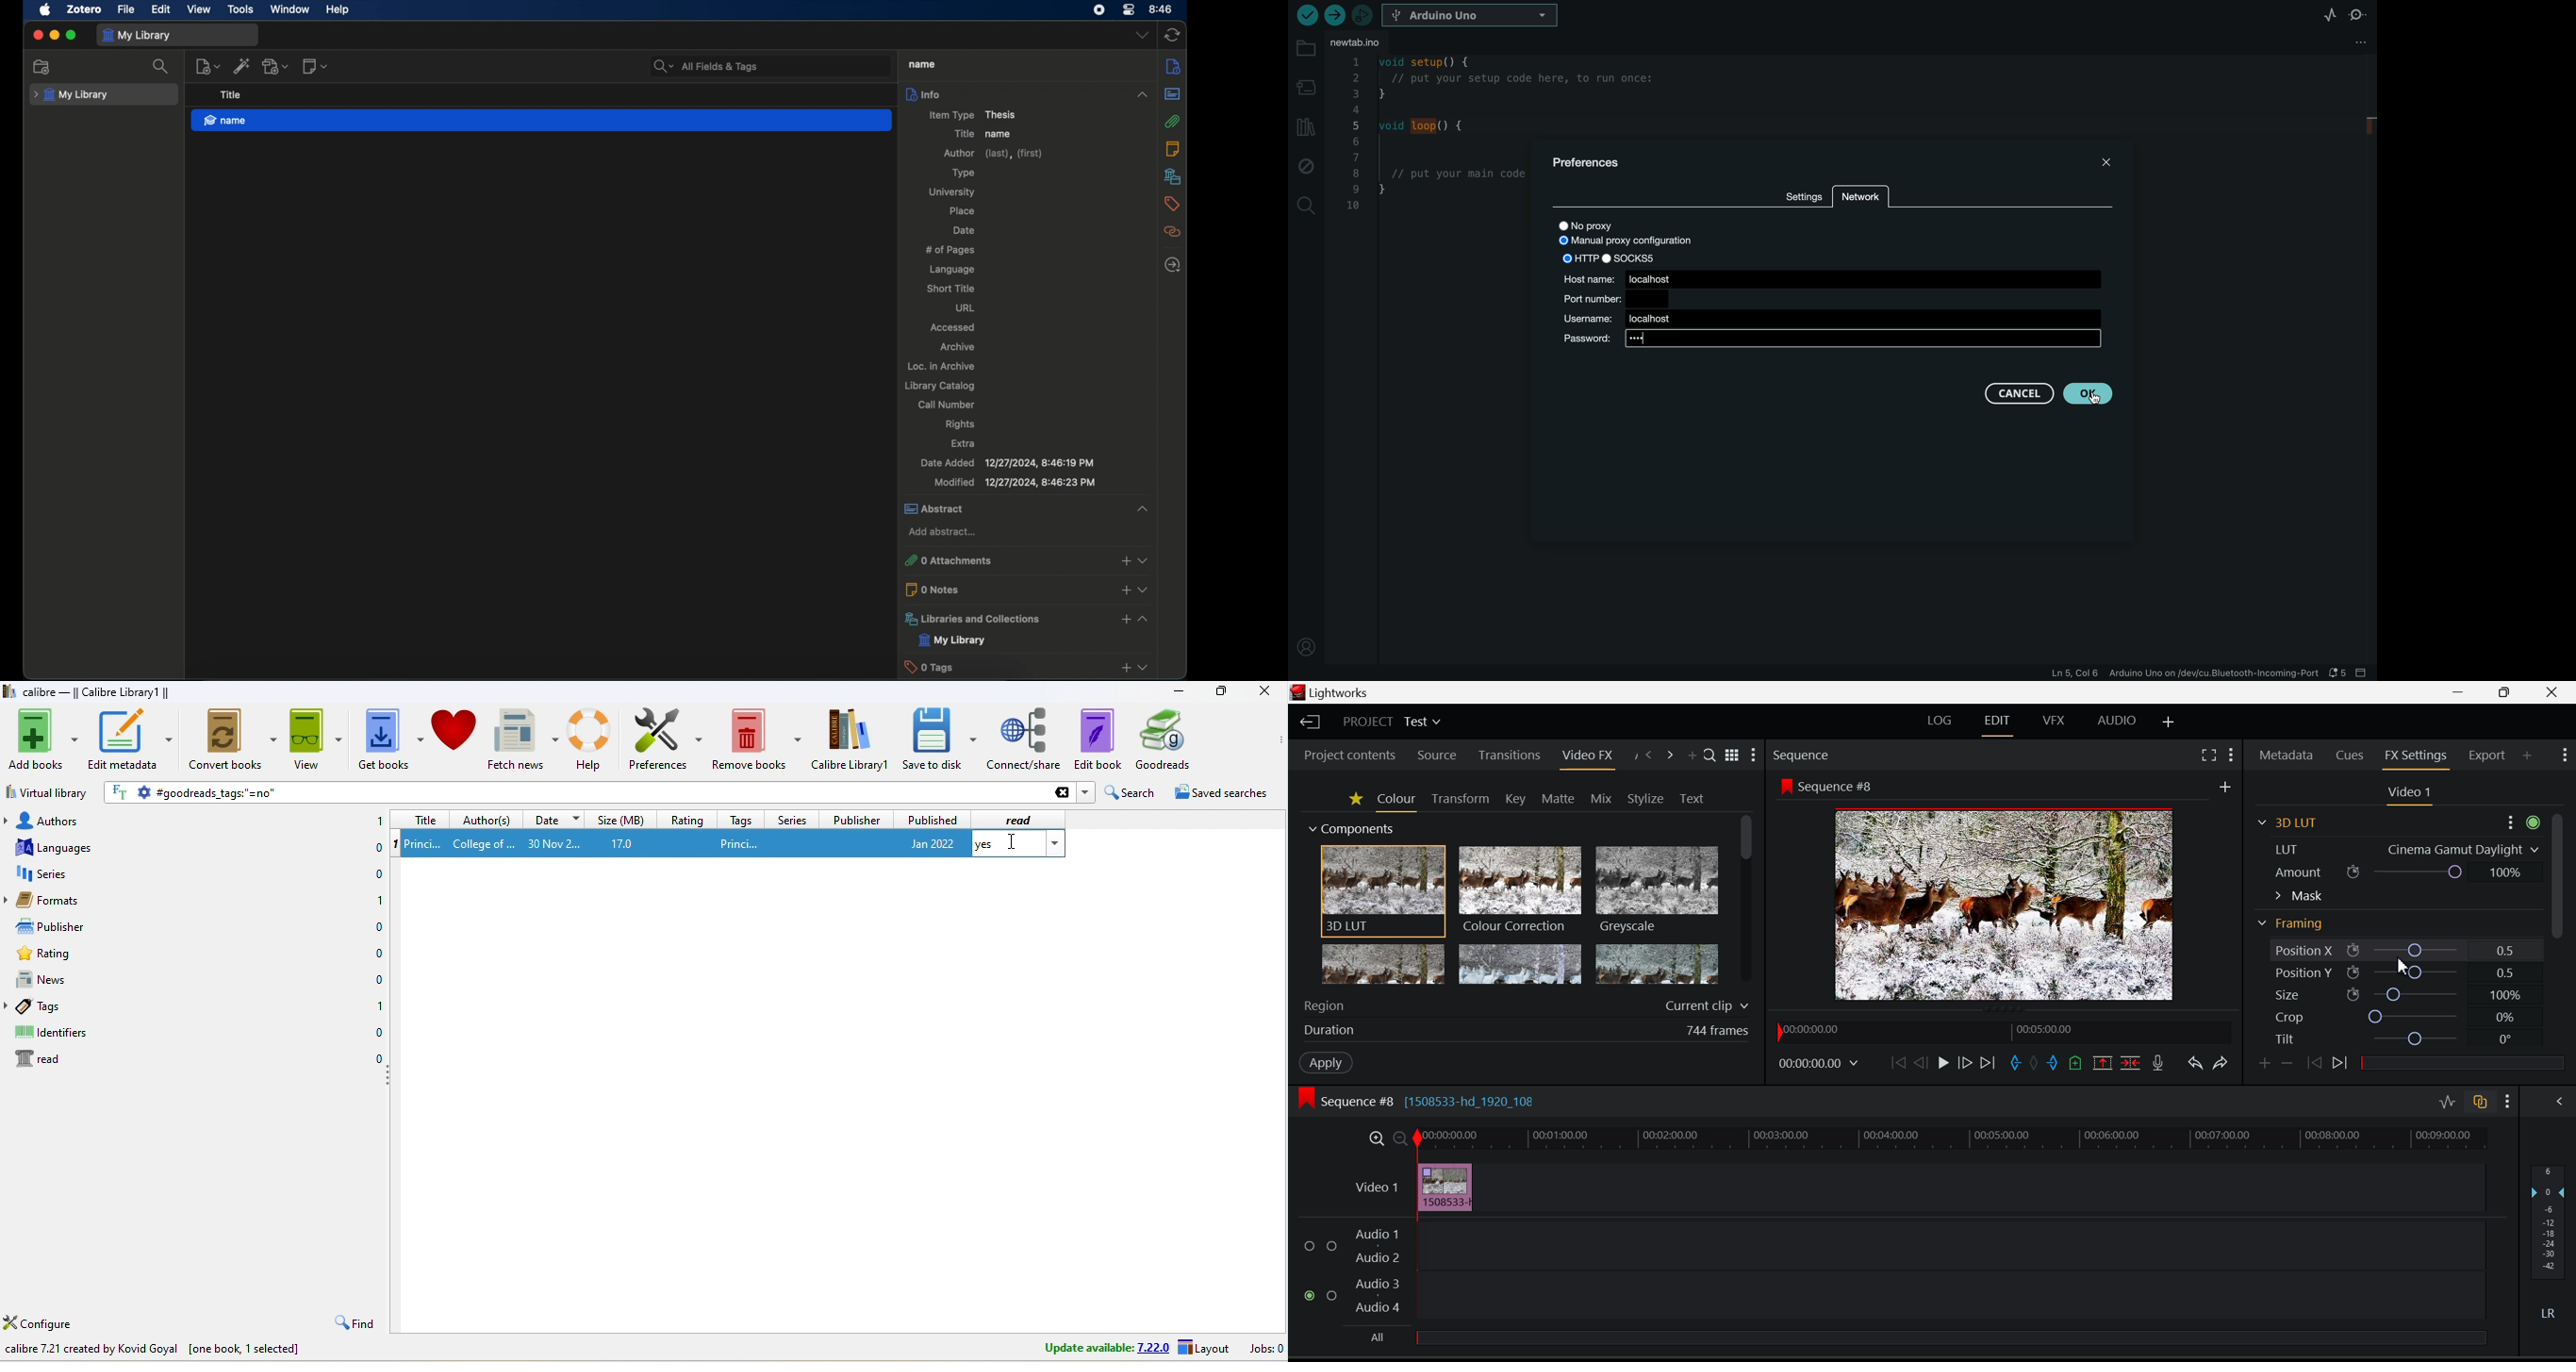 This screenshot has width=2576, height=1372. Describe the element at coordinates (136, 35) in the screenshot. I see `my library` at that location.